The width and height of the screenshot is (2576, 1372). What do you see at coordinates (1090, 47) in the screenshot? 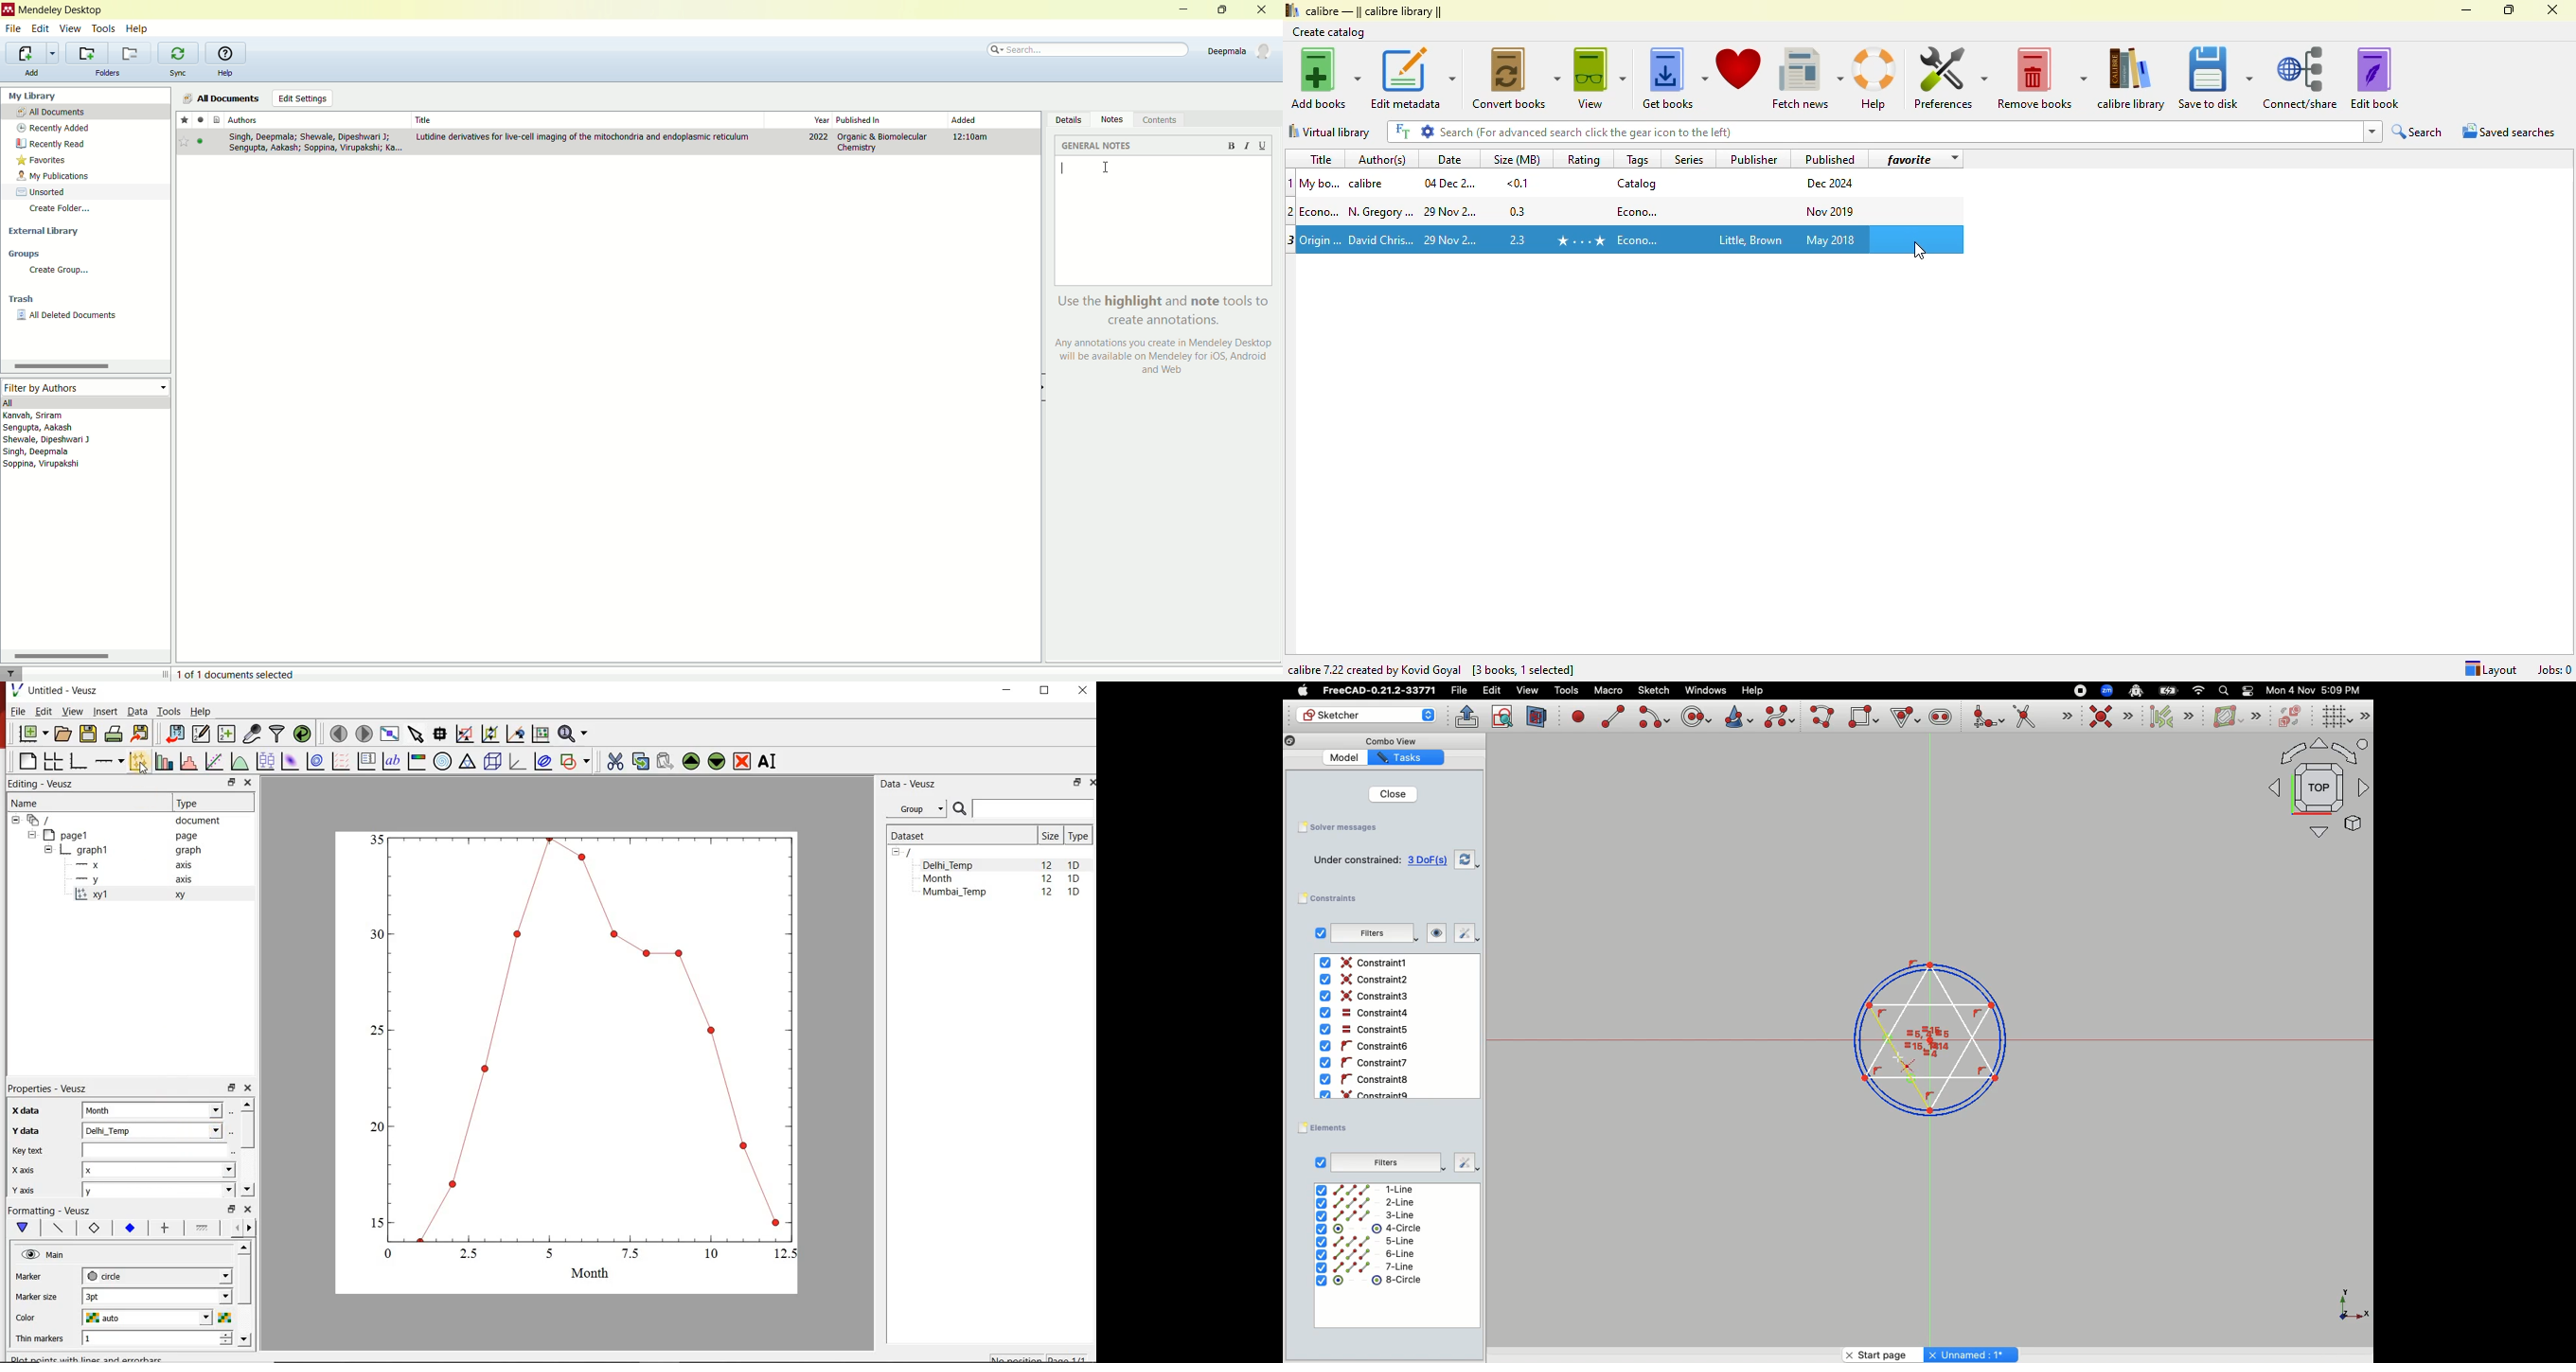
I see `search` at bounding box center [1090, 47].